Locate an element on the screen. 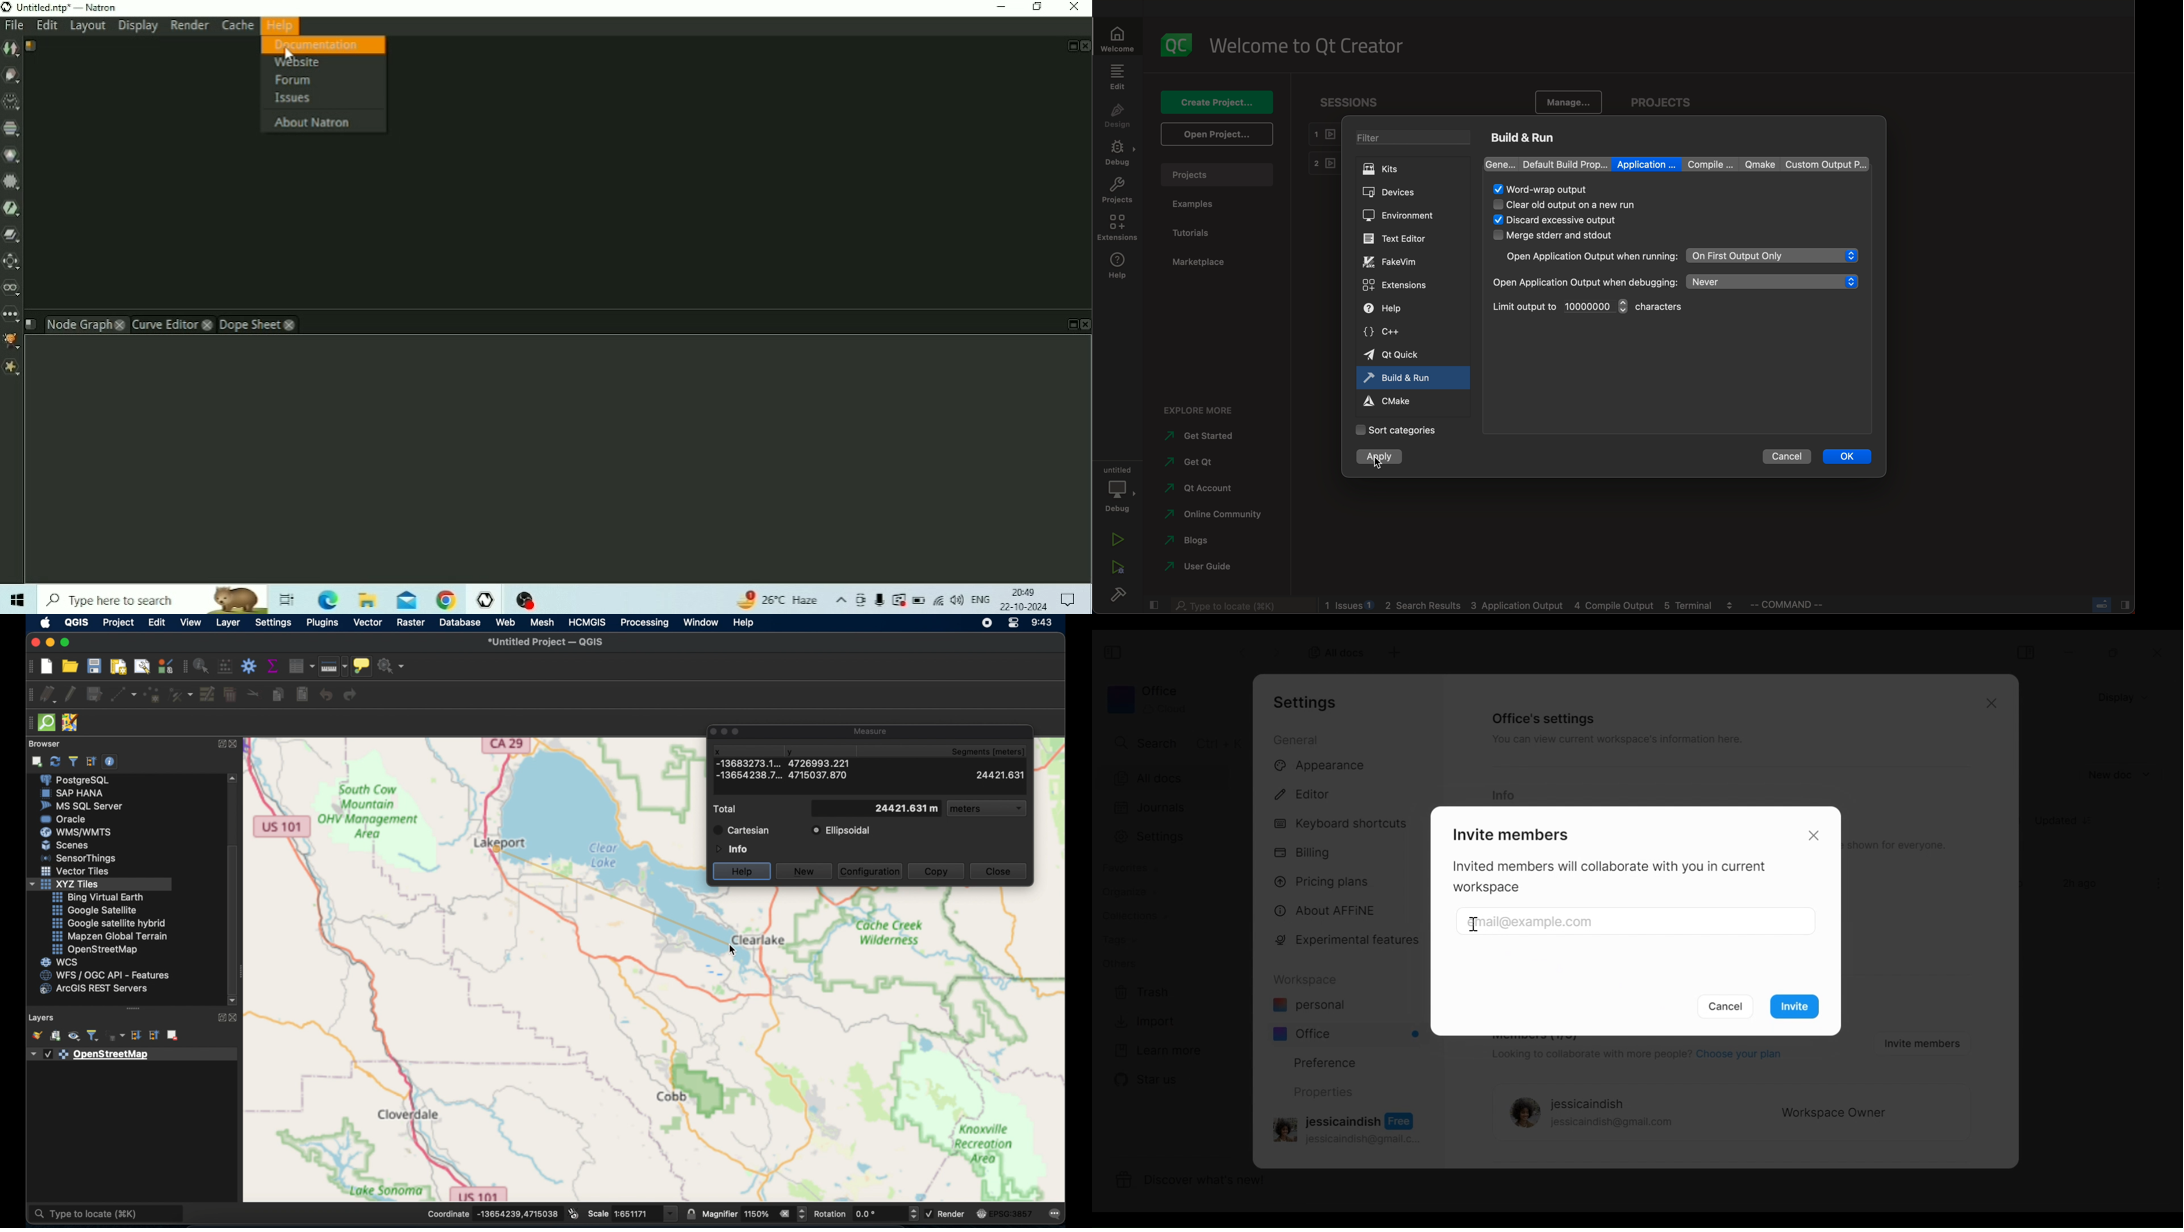 The height and width of the screenshot is (1232, 2184). Workspace icon is located at coordinates (1146, 699).